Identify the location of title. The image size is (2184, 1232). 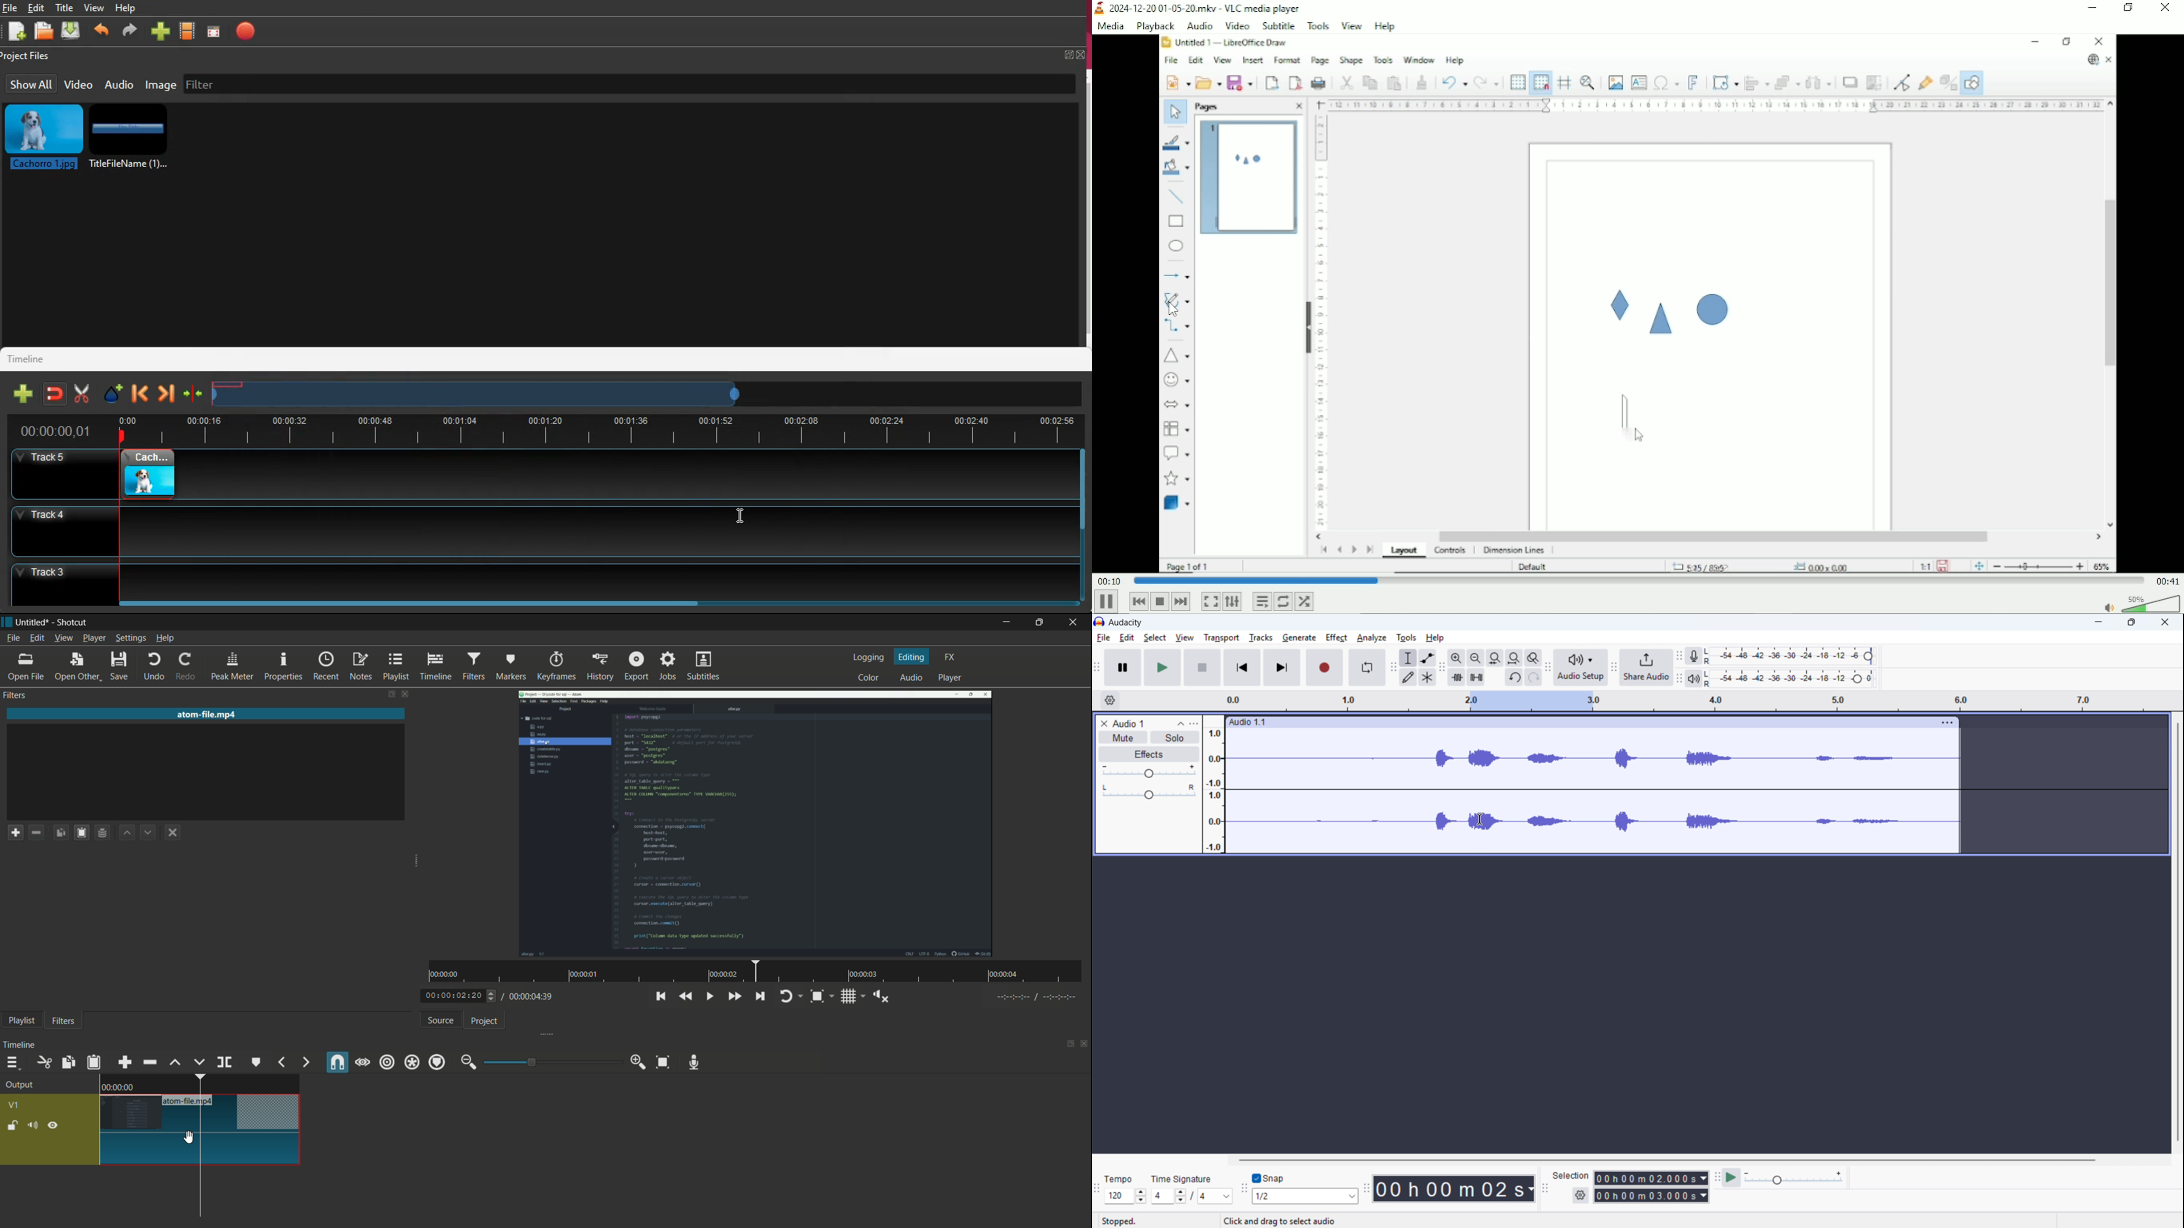
(66, 7).